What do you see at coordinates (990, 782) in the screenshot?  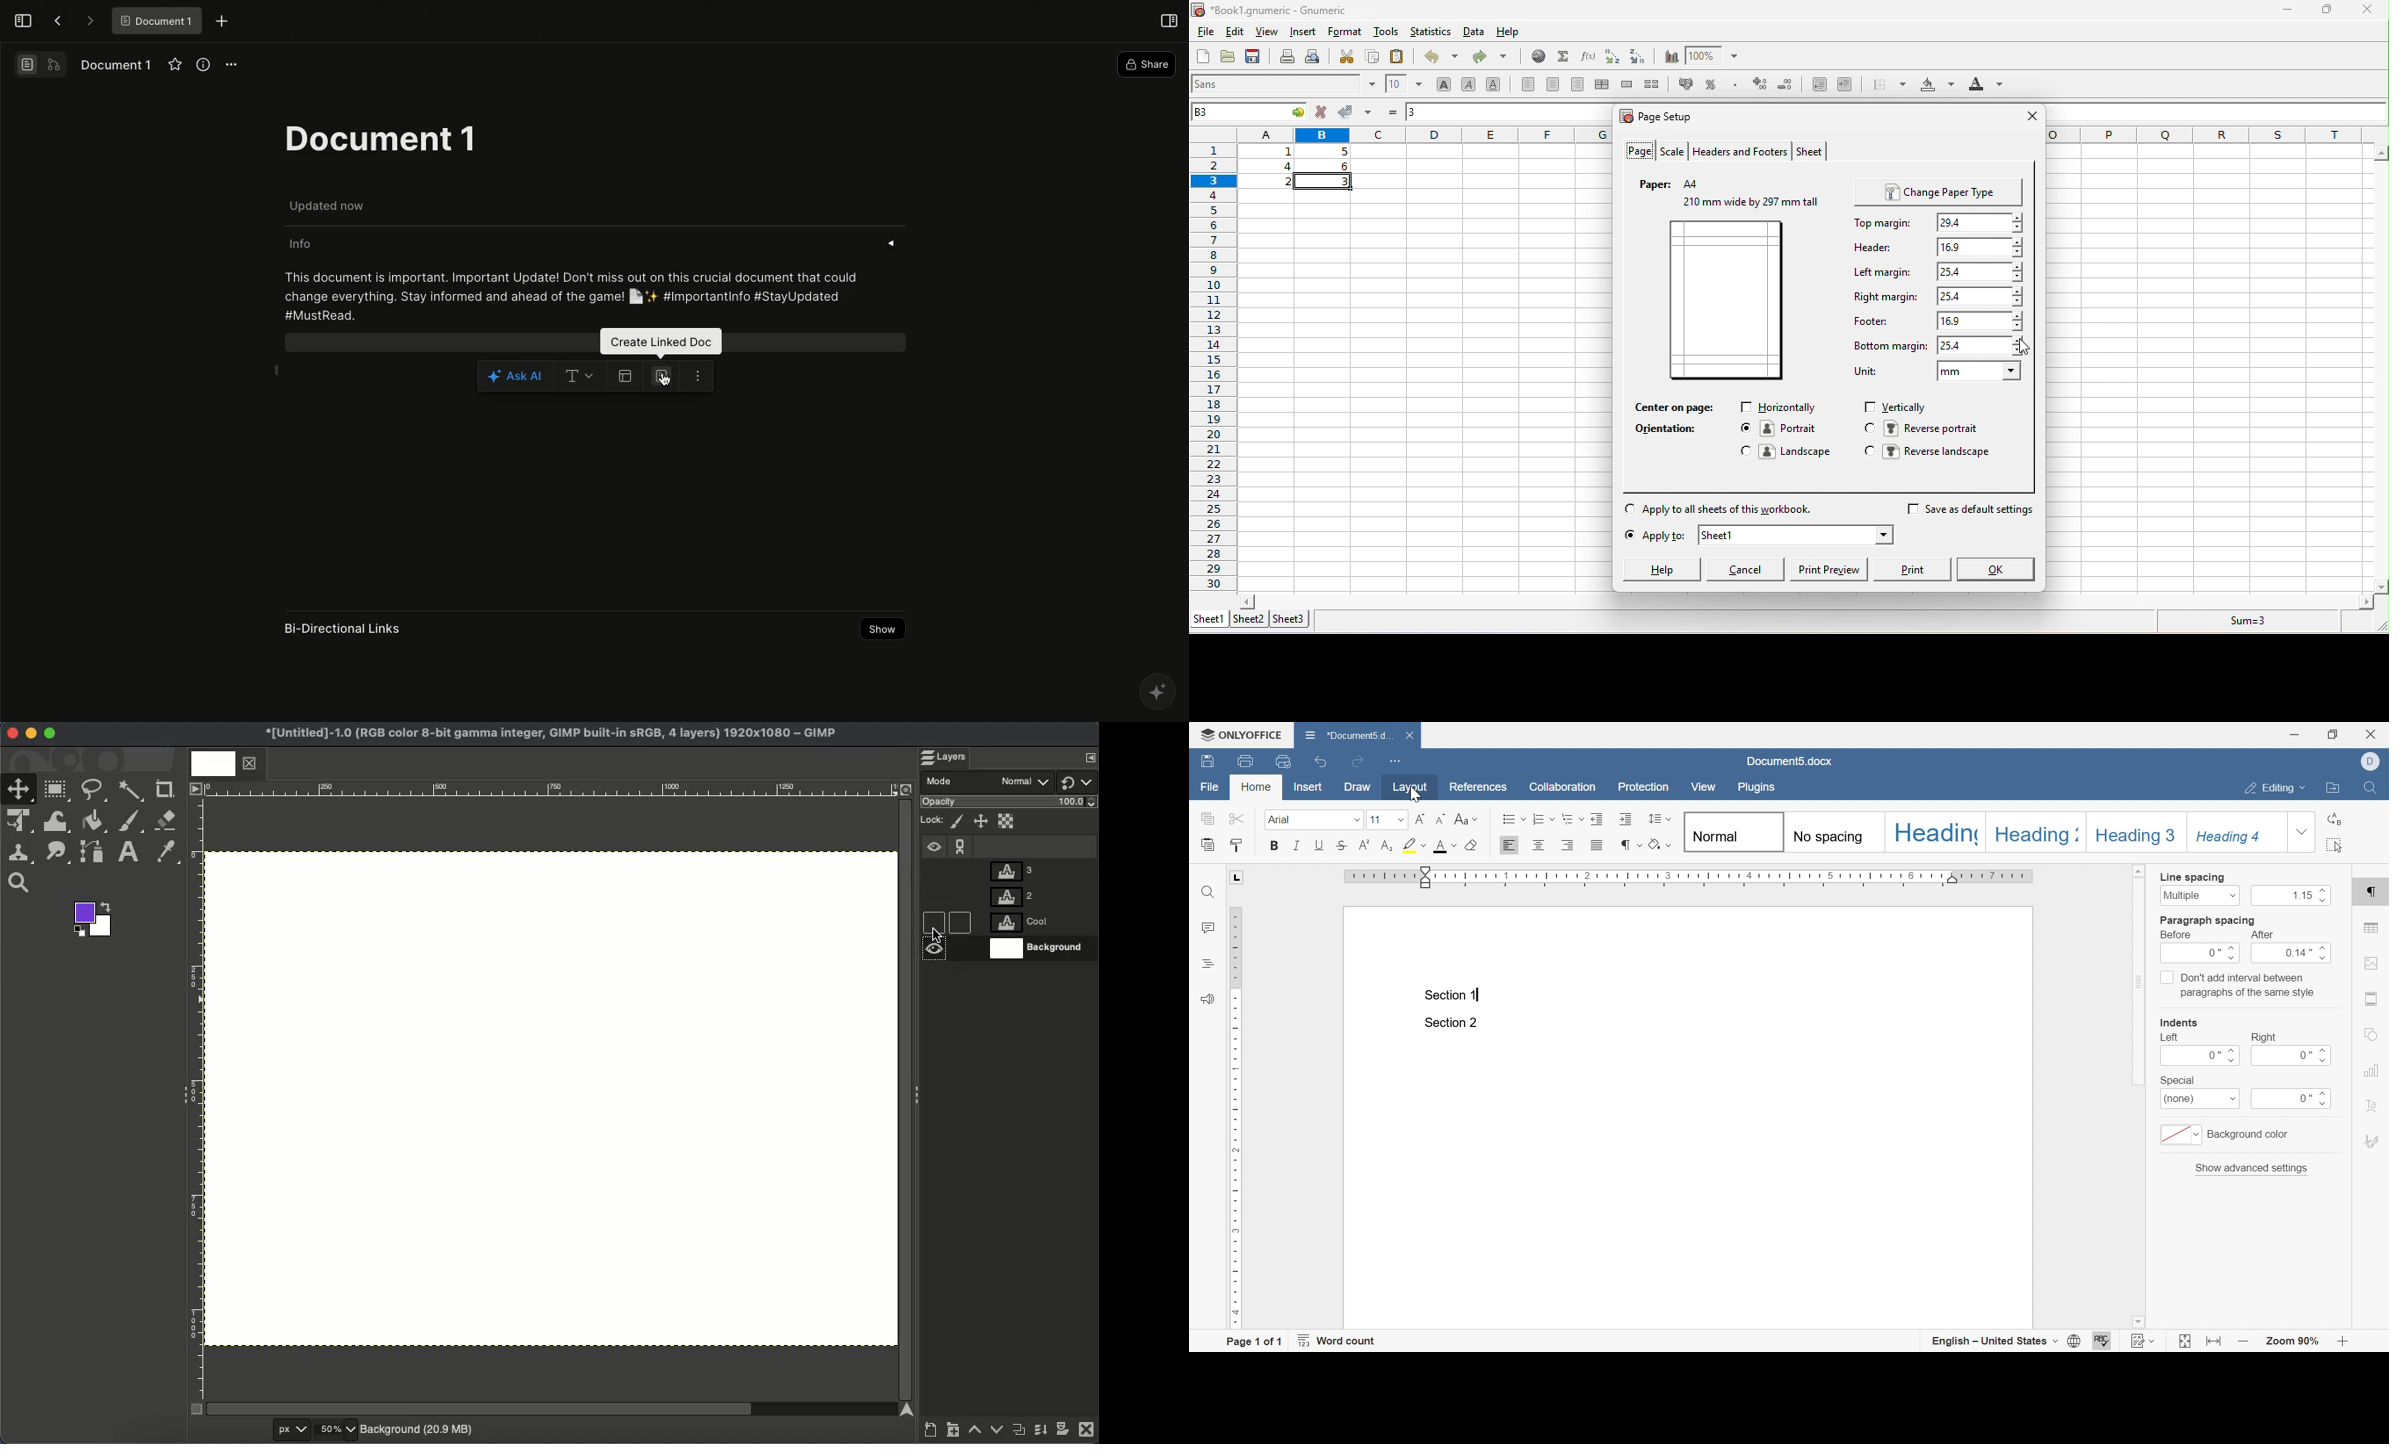 I see `Mode` at bounding box center [990, 782].